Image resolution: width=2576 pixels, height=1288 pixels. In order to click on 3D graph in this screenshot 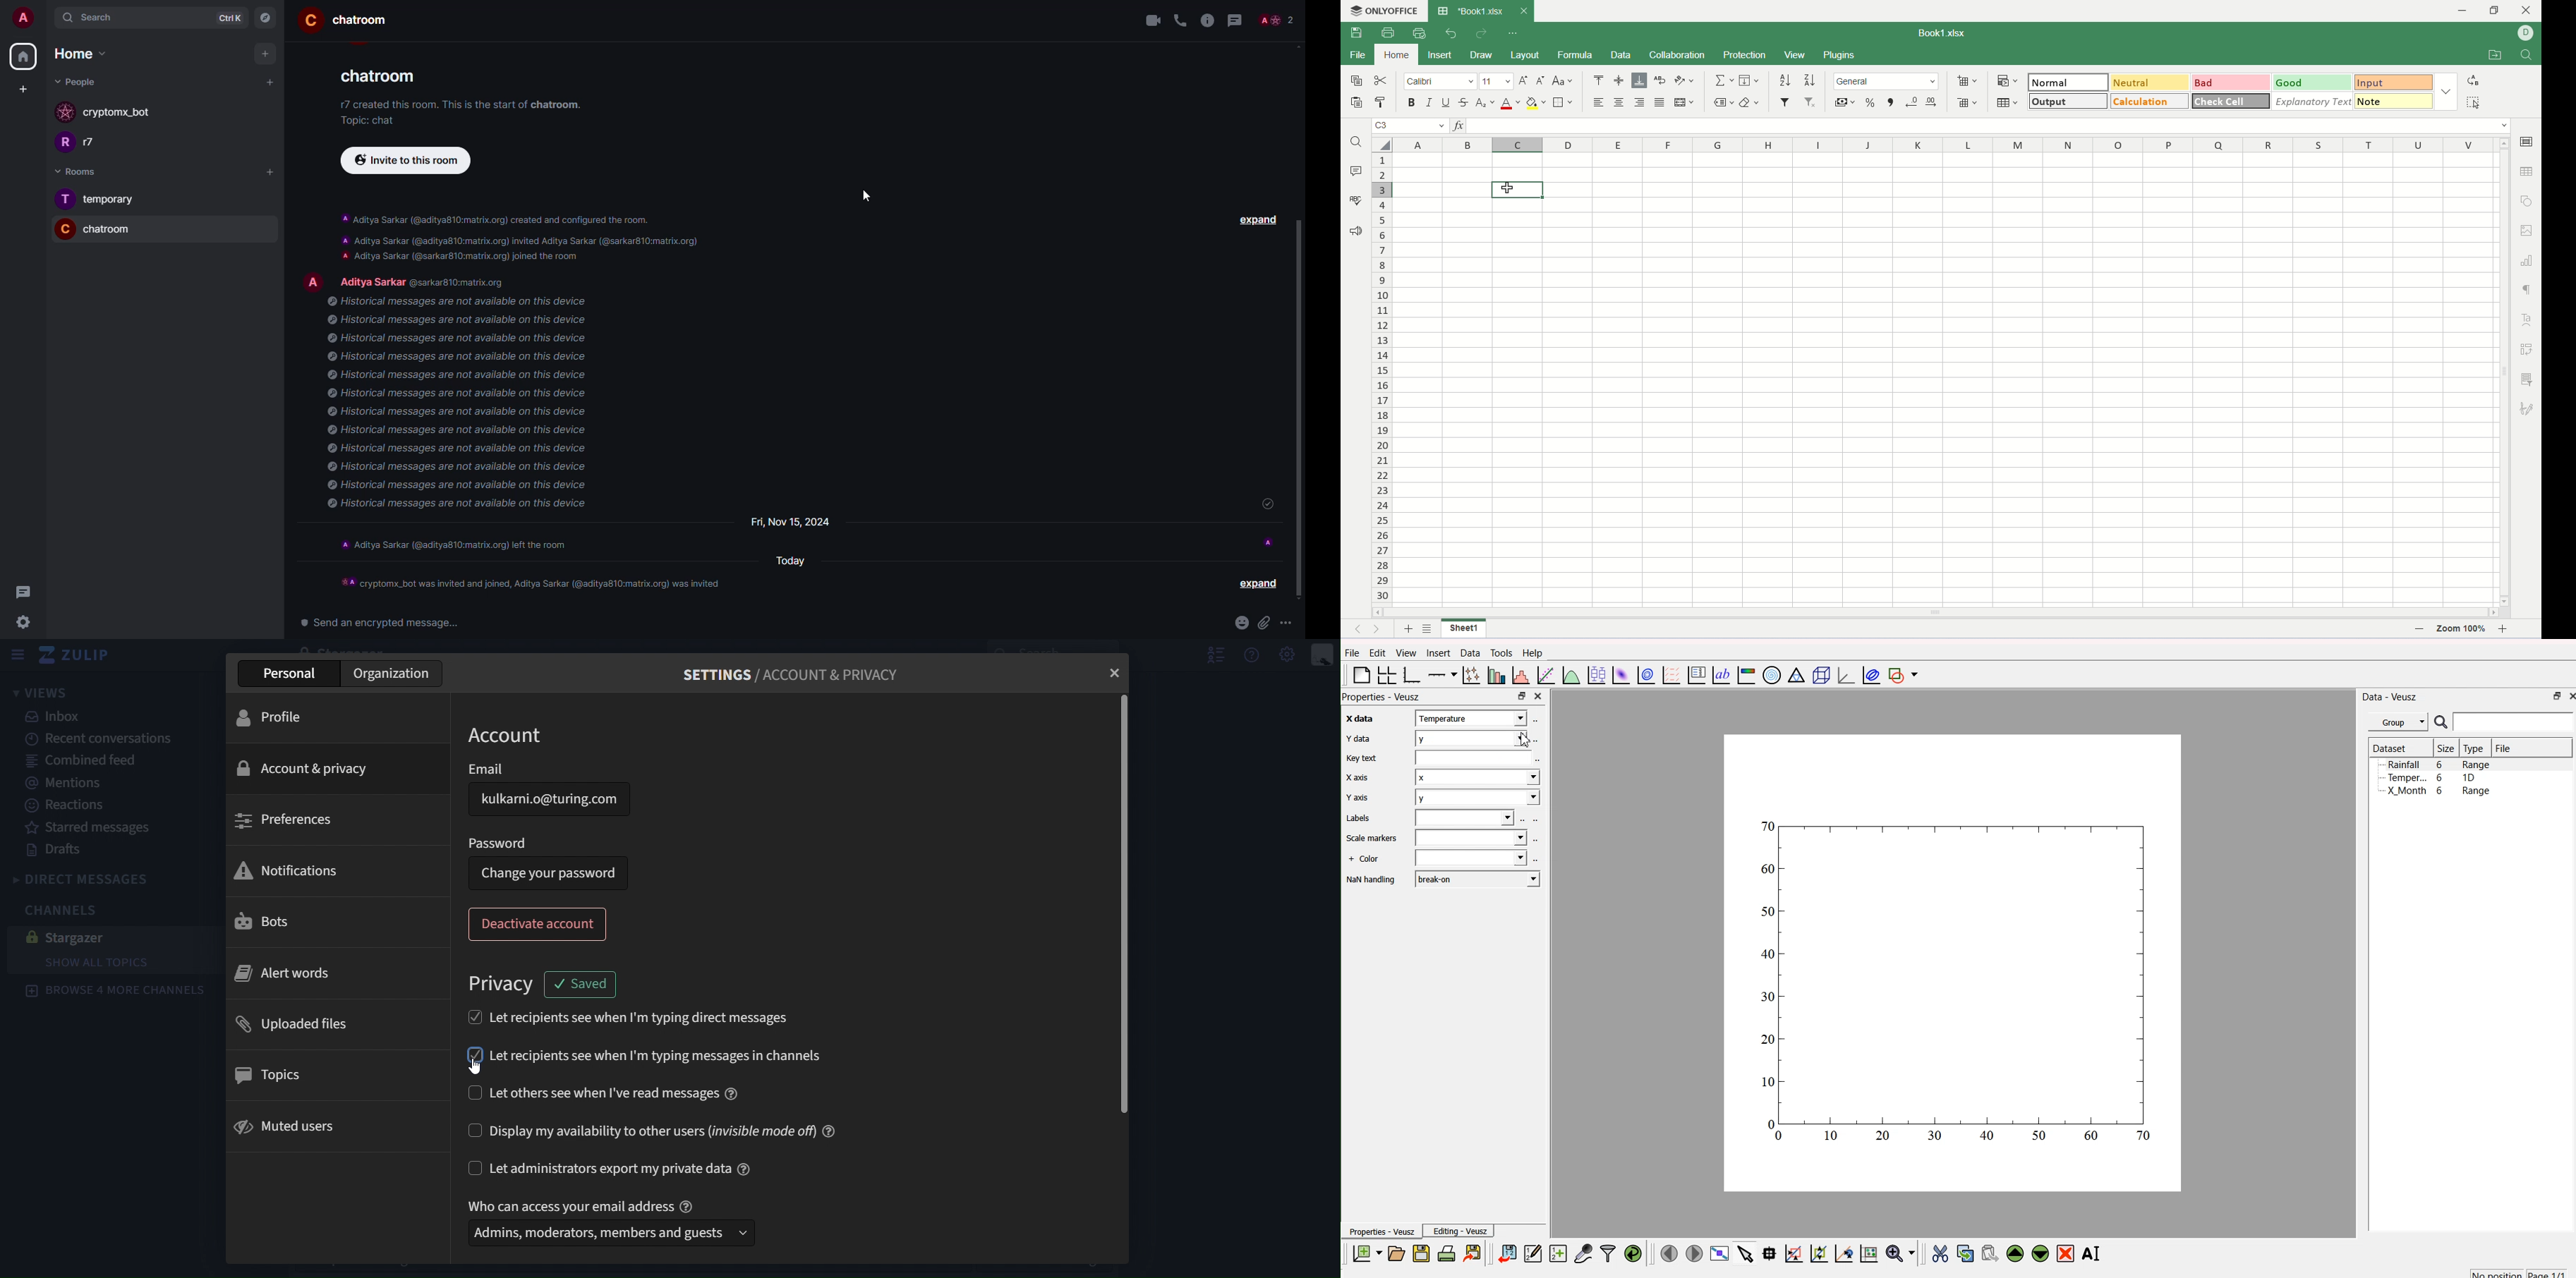, I will do `click(1842, 675)`.